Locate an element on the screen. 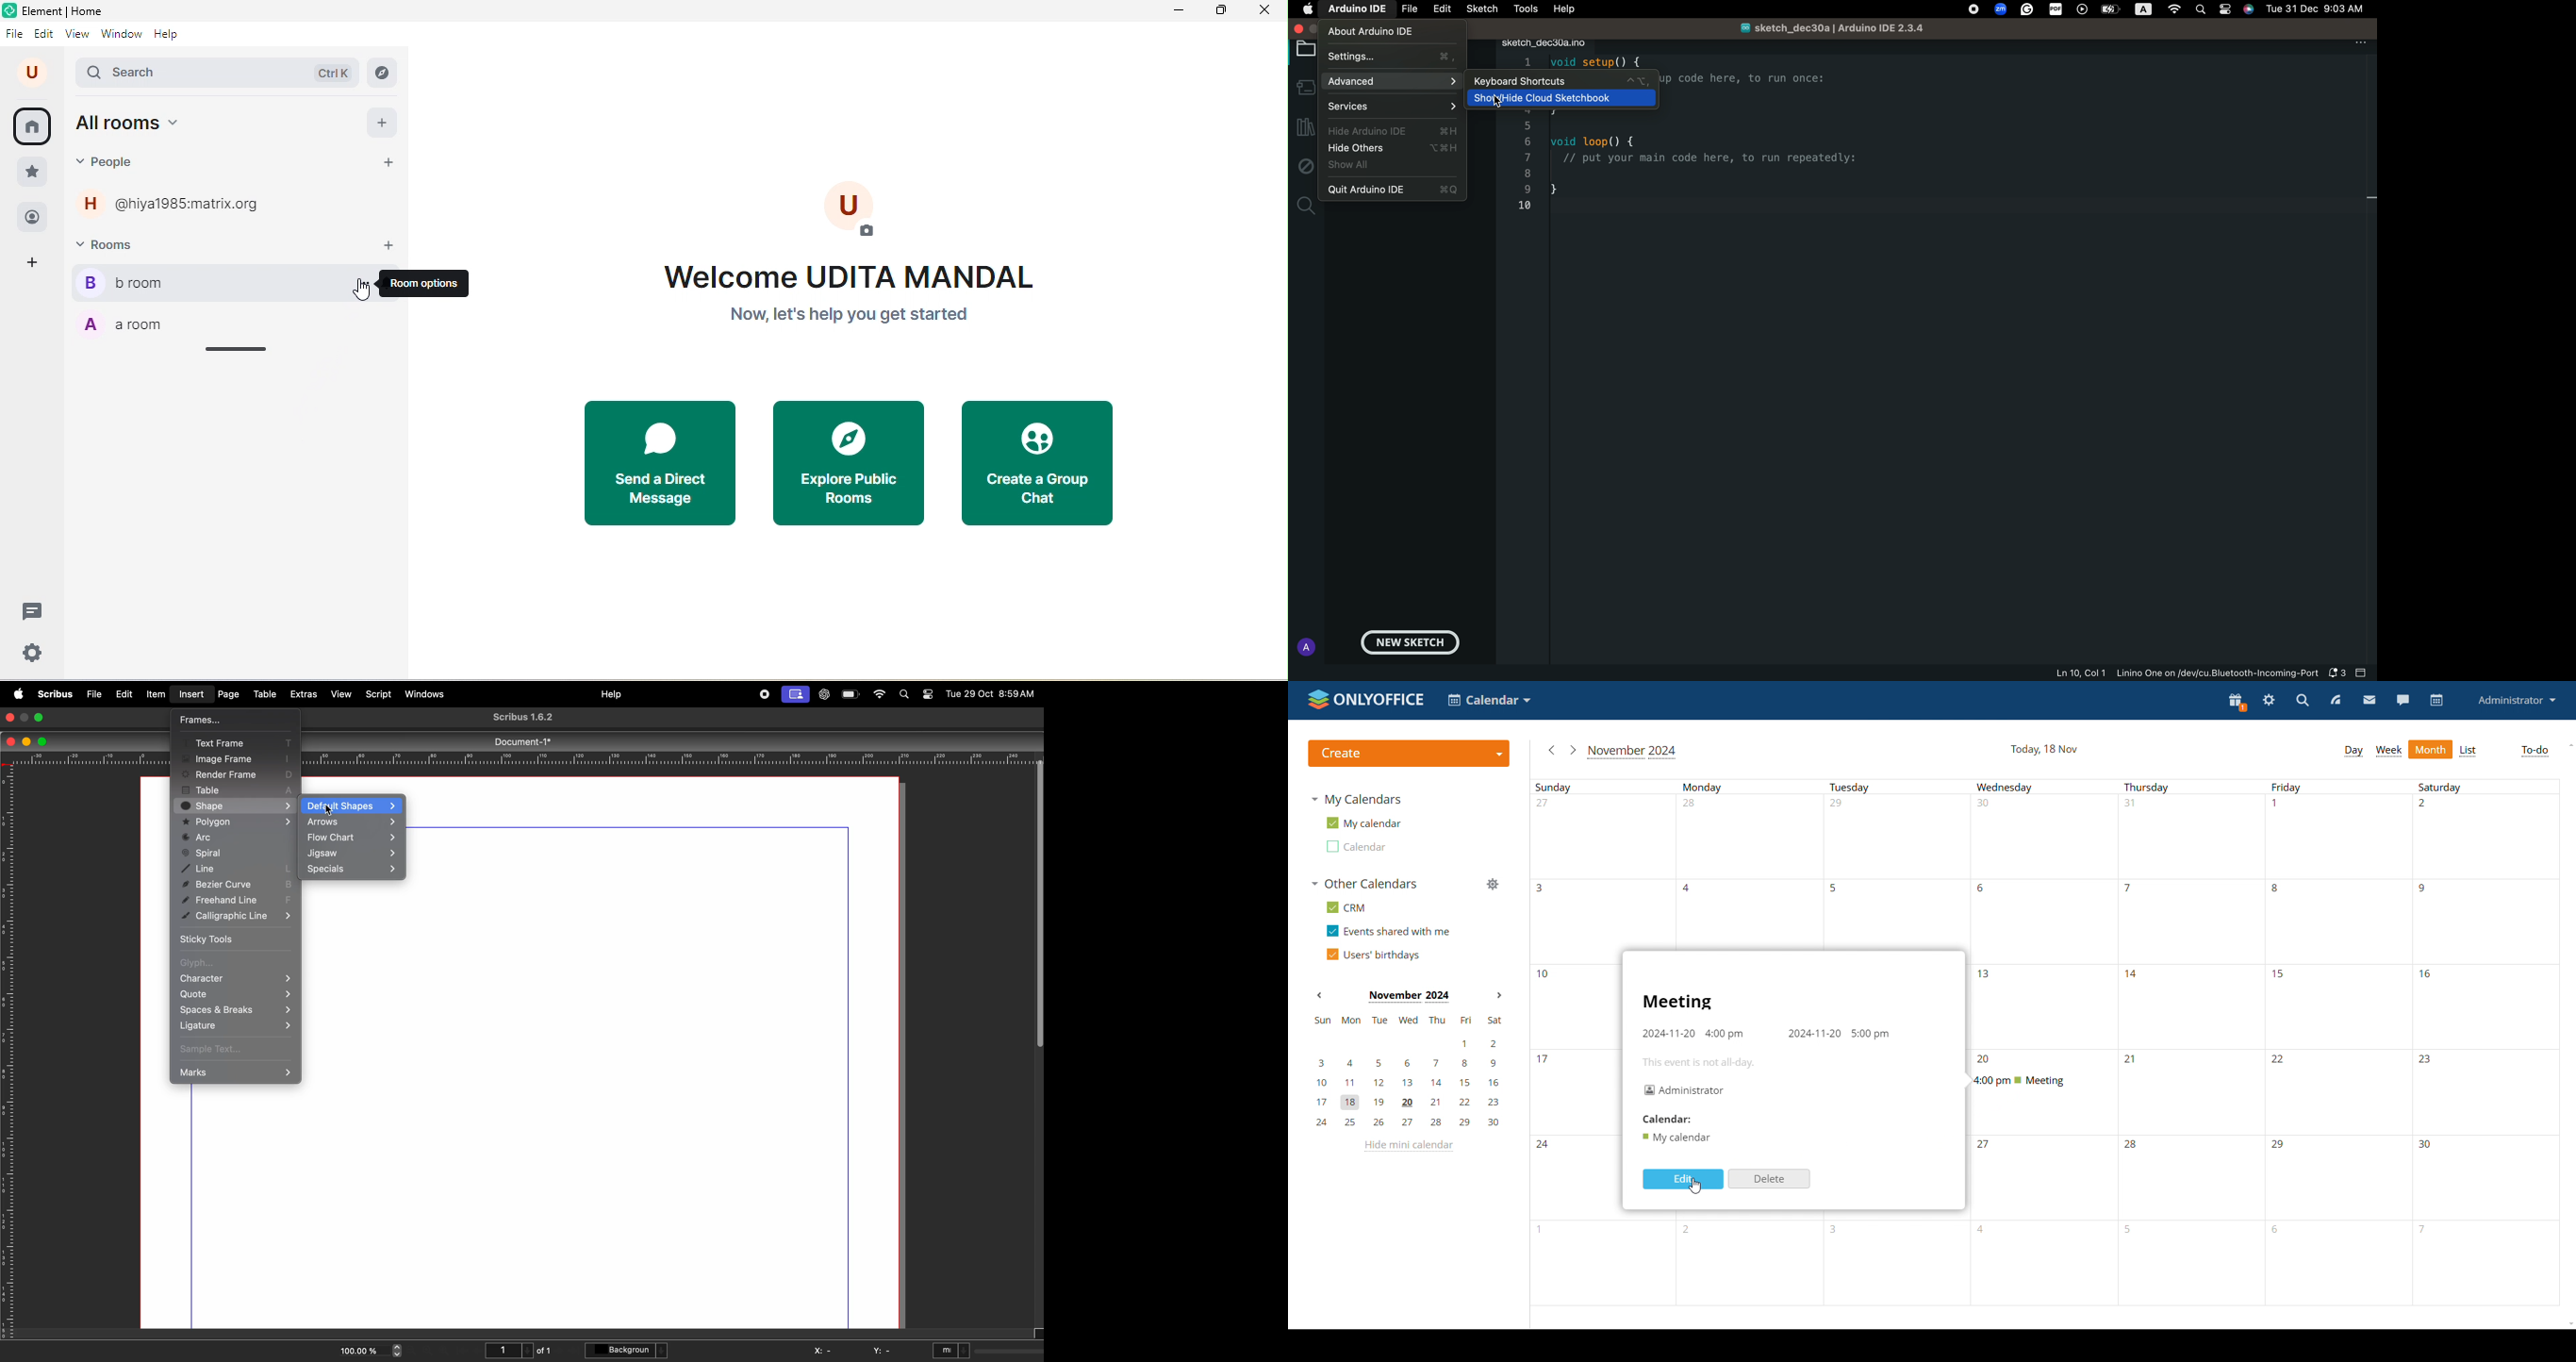 This screenshot has height=1372, width=2576. scribus is located at coordinates (53, 694).